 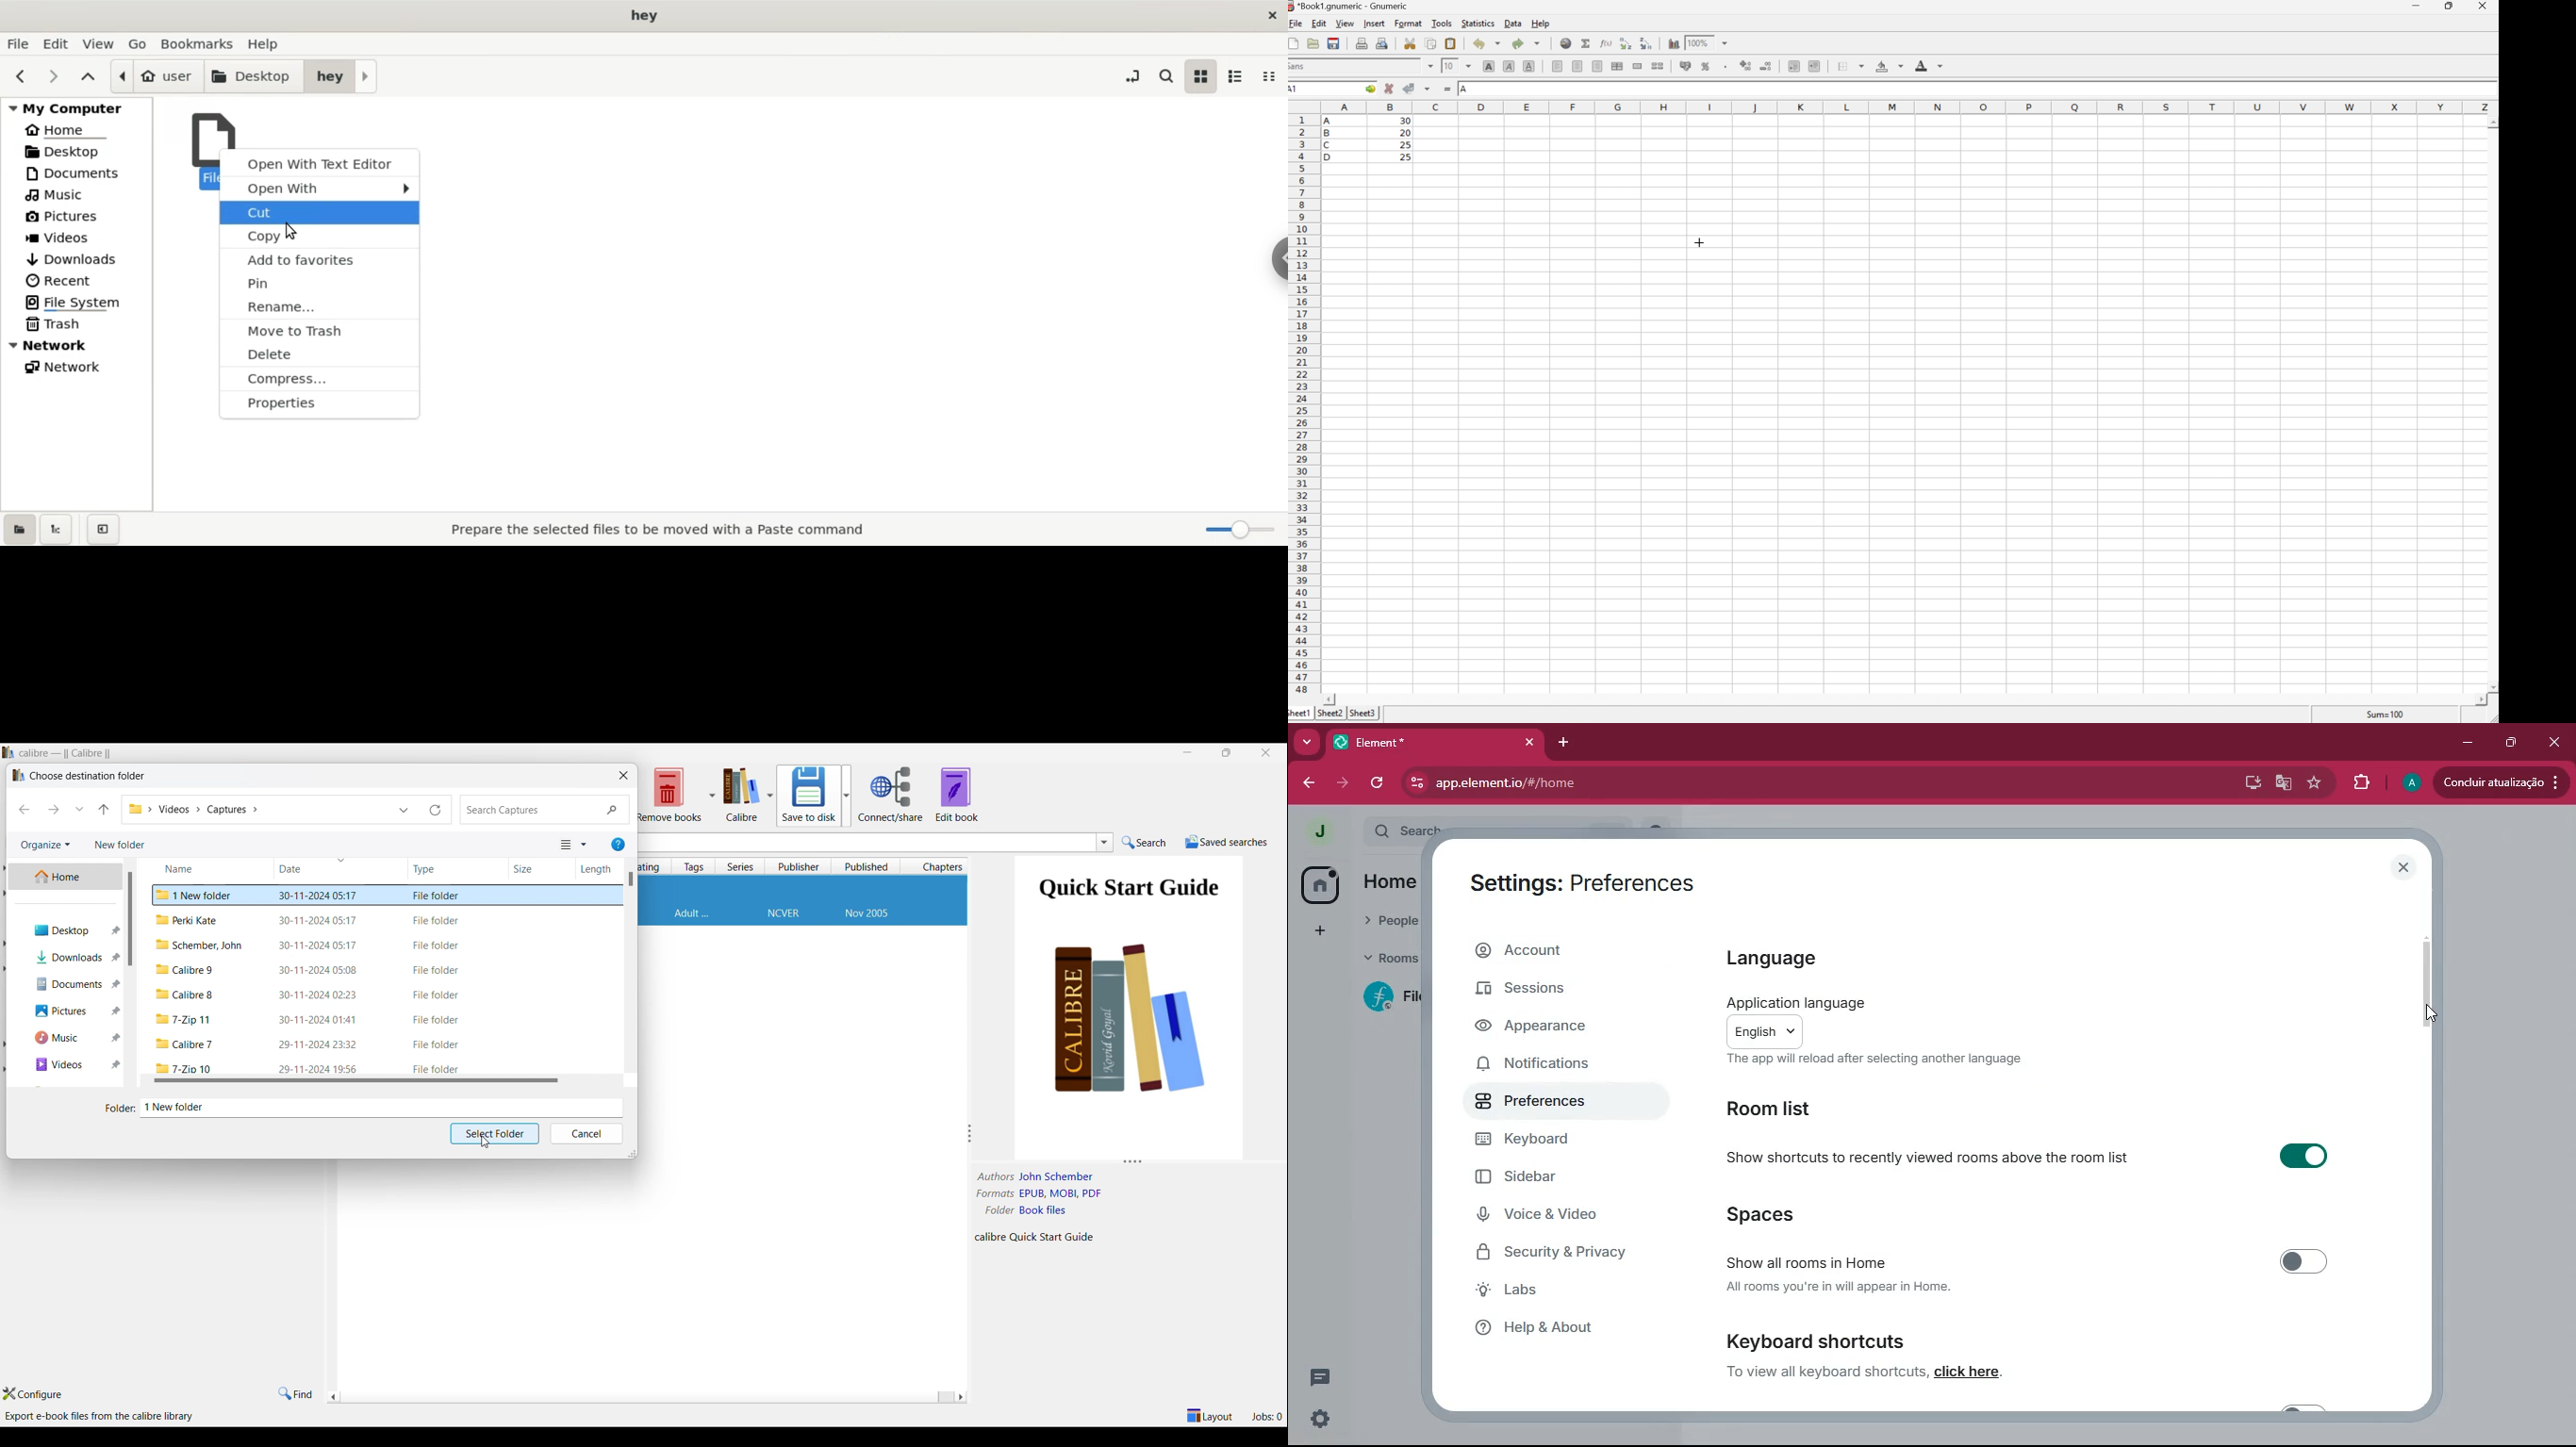 I want to click on Borders, so click(x=1848, y=65).